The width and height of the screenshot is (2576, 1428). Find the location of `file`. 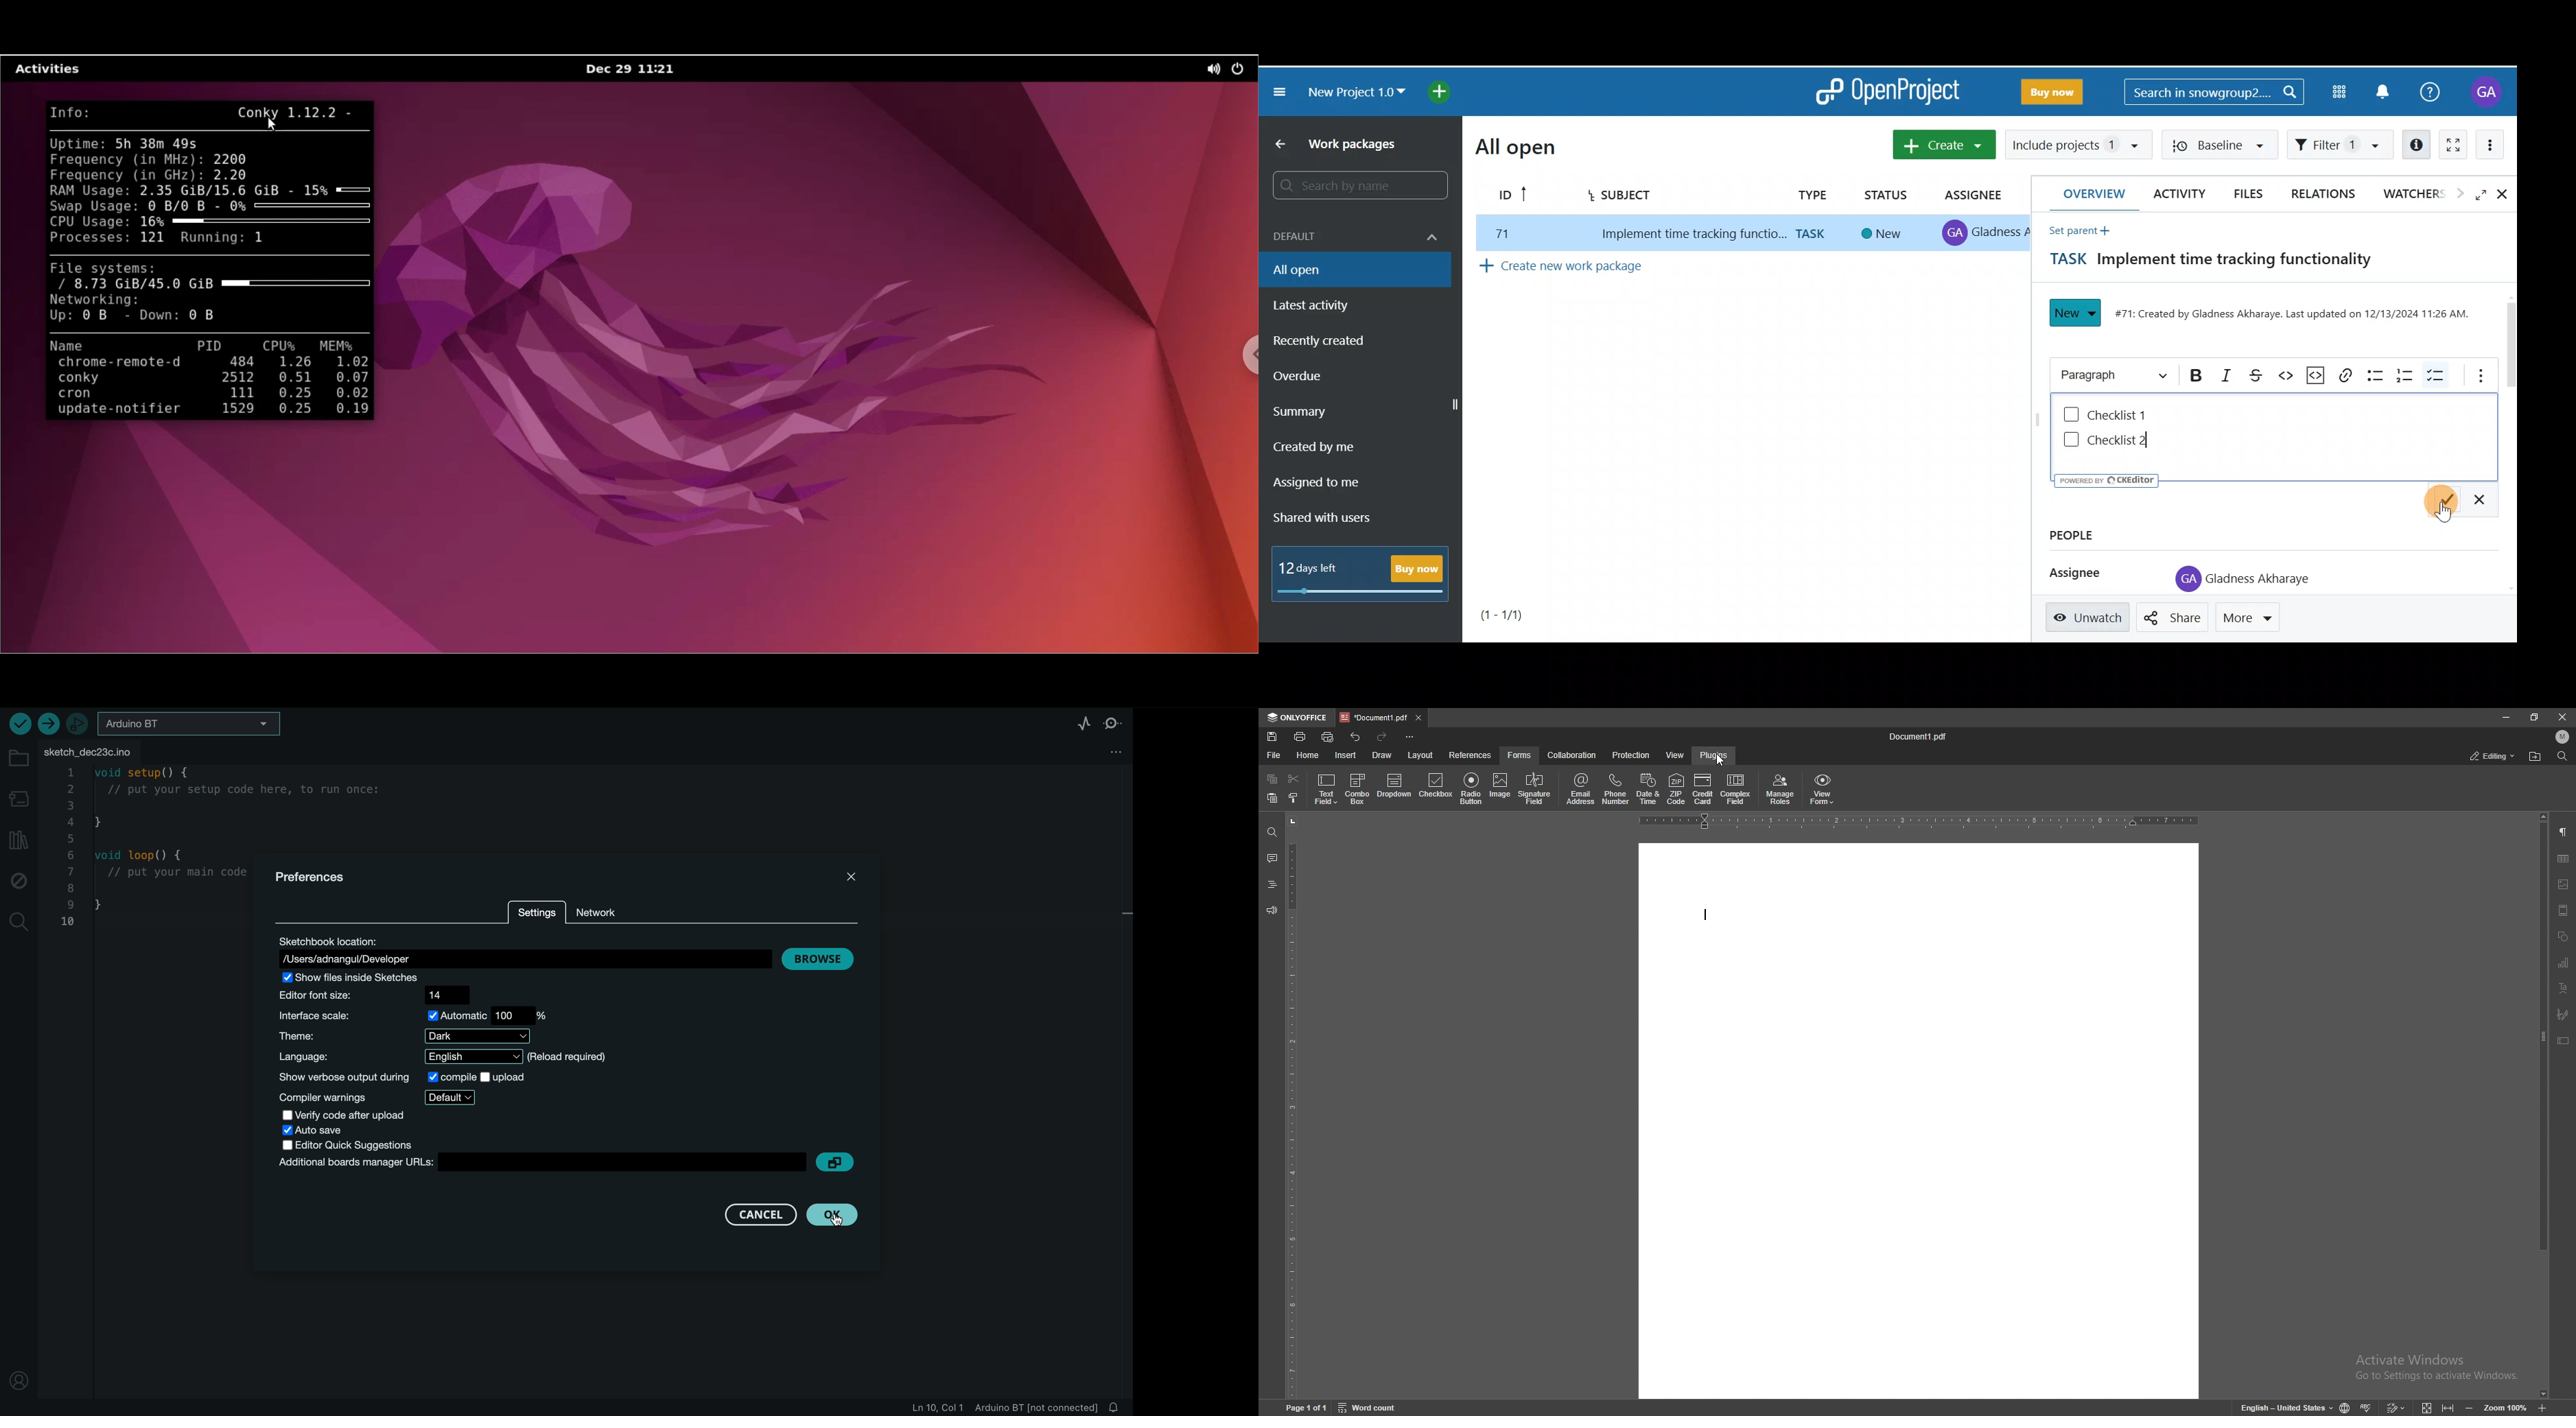

file is located at coordinates (1273, 755).